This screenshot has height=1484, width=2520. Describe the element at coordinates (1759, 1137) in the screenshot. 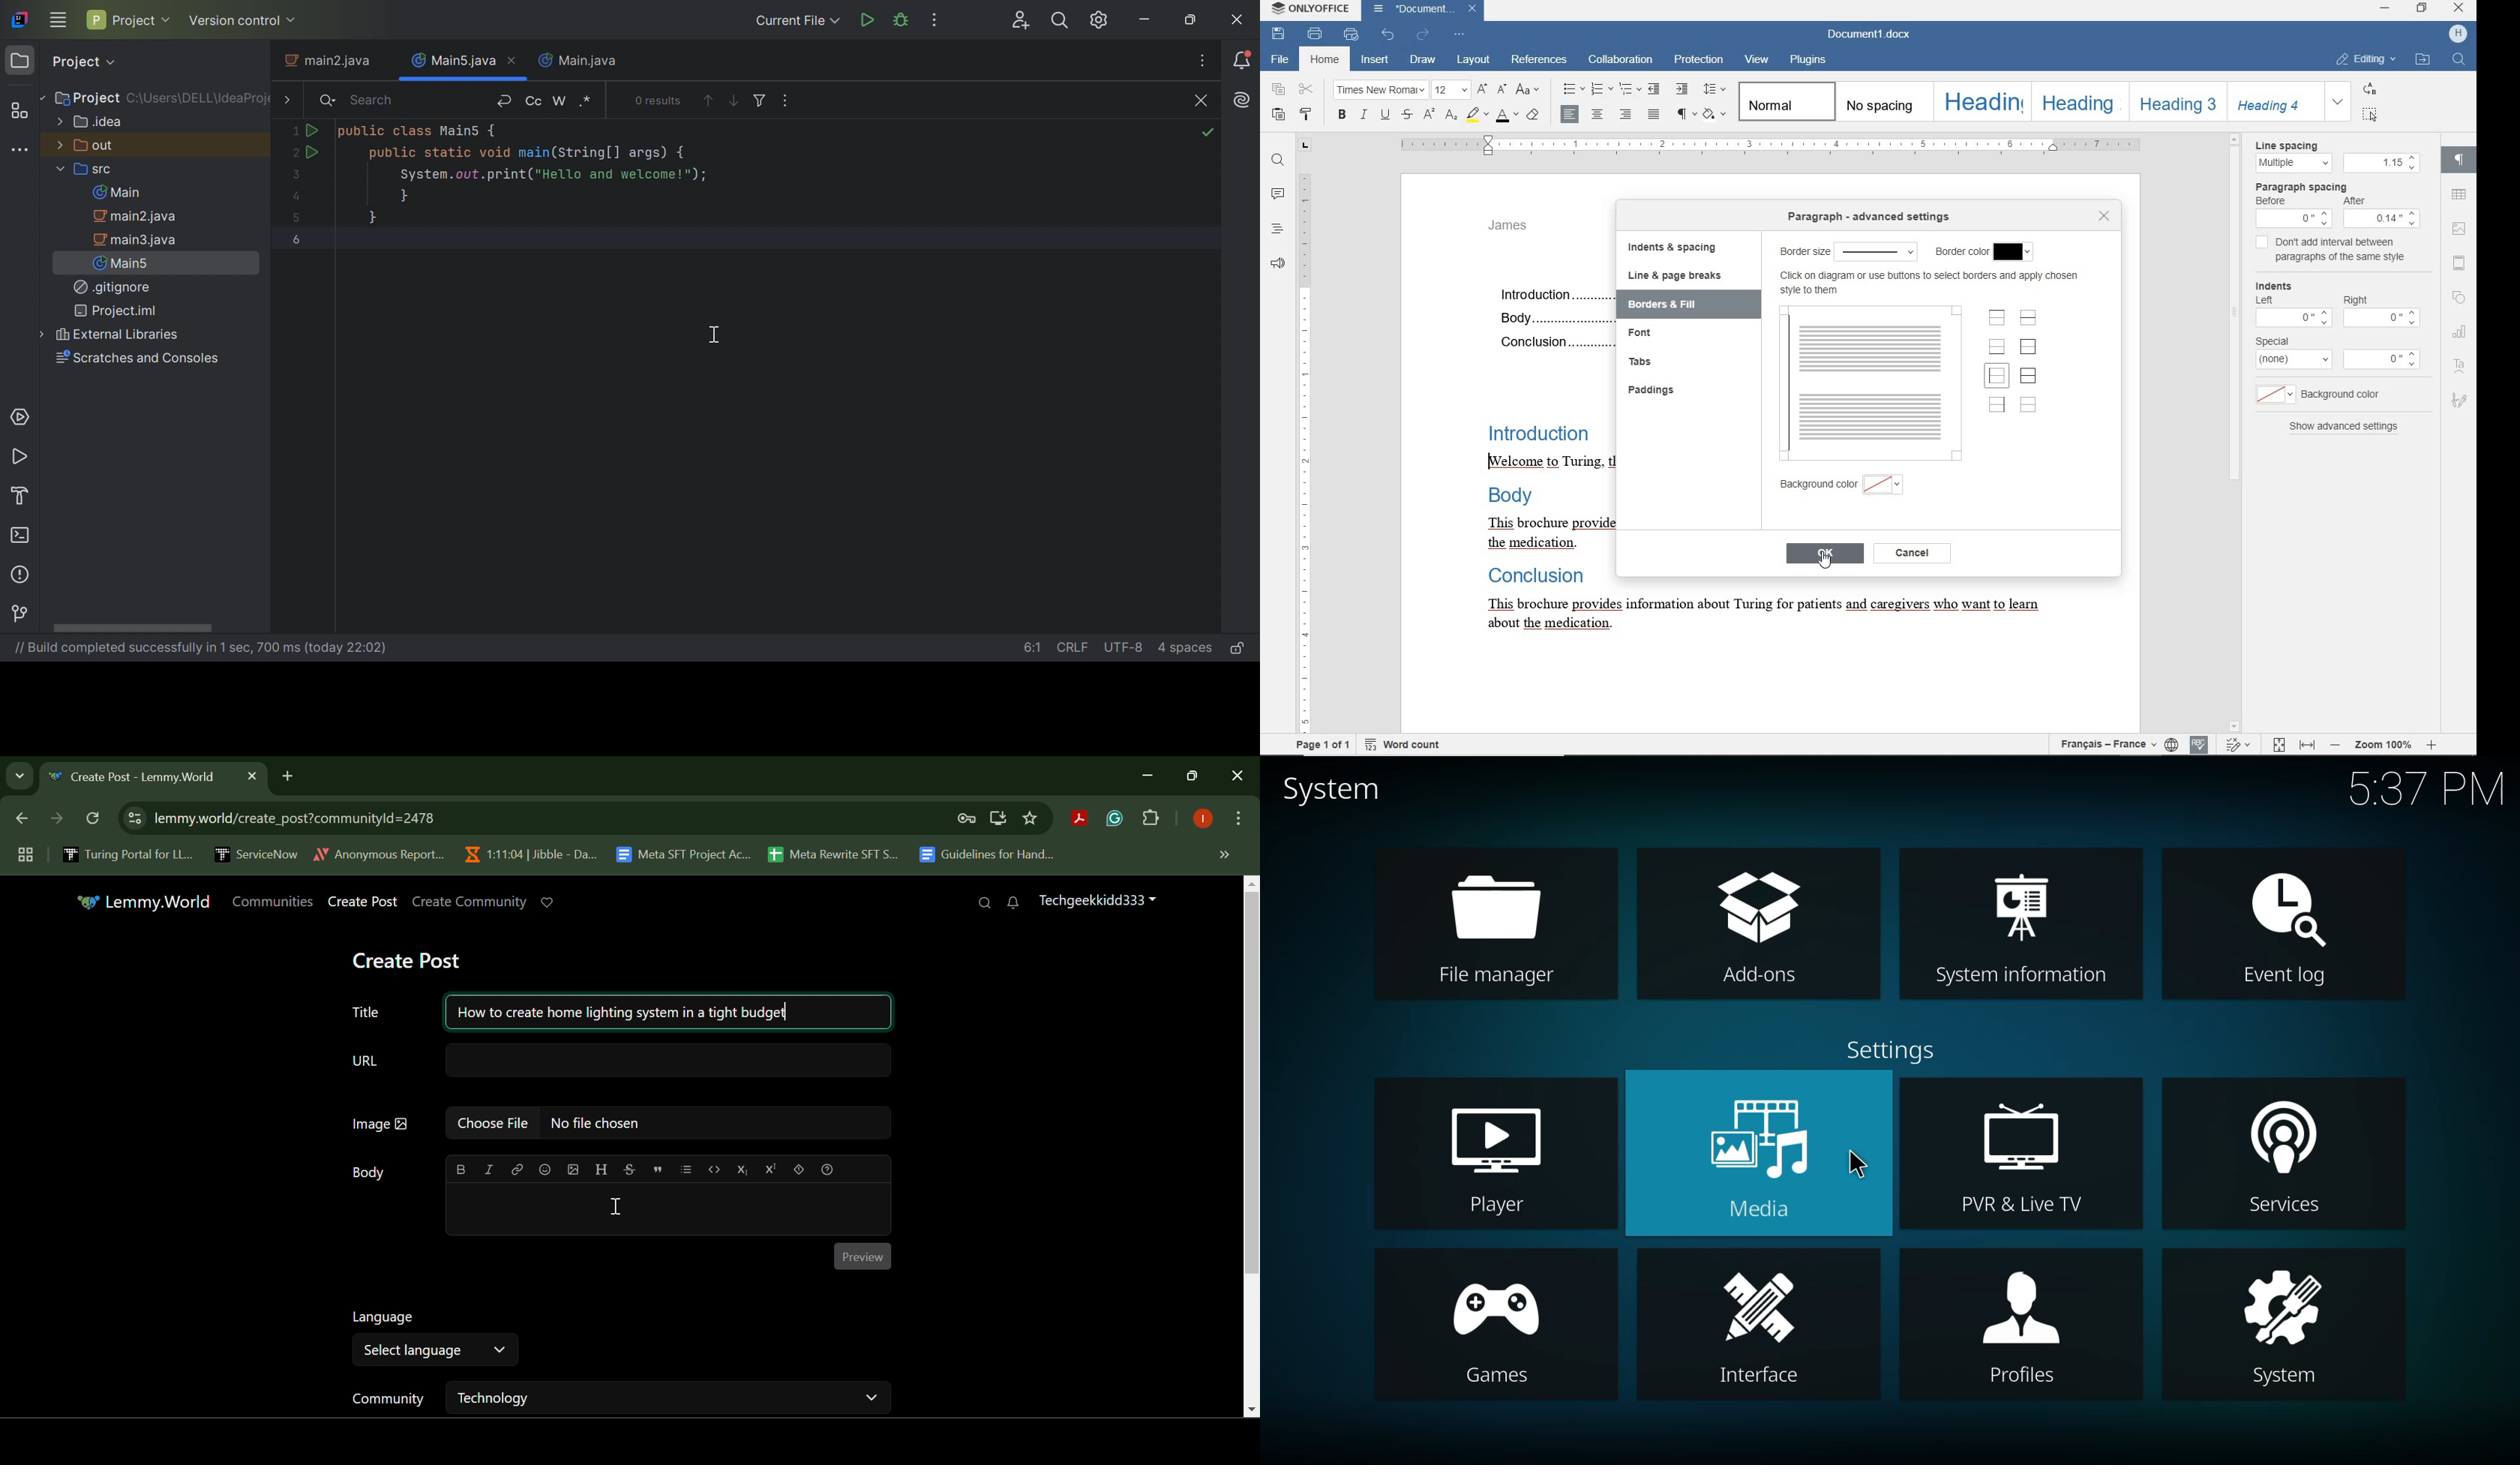

I see `media` at that location.